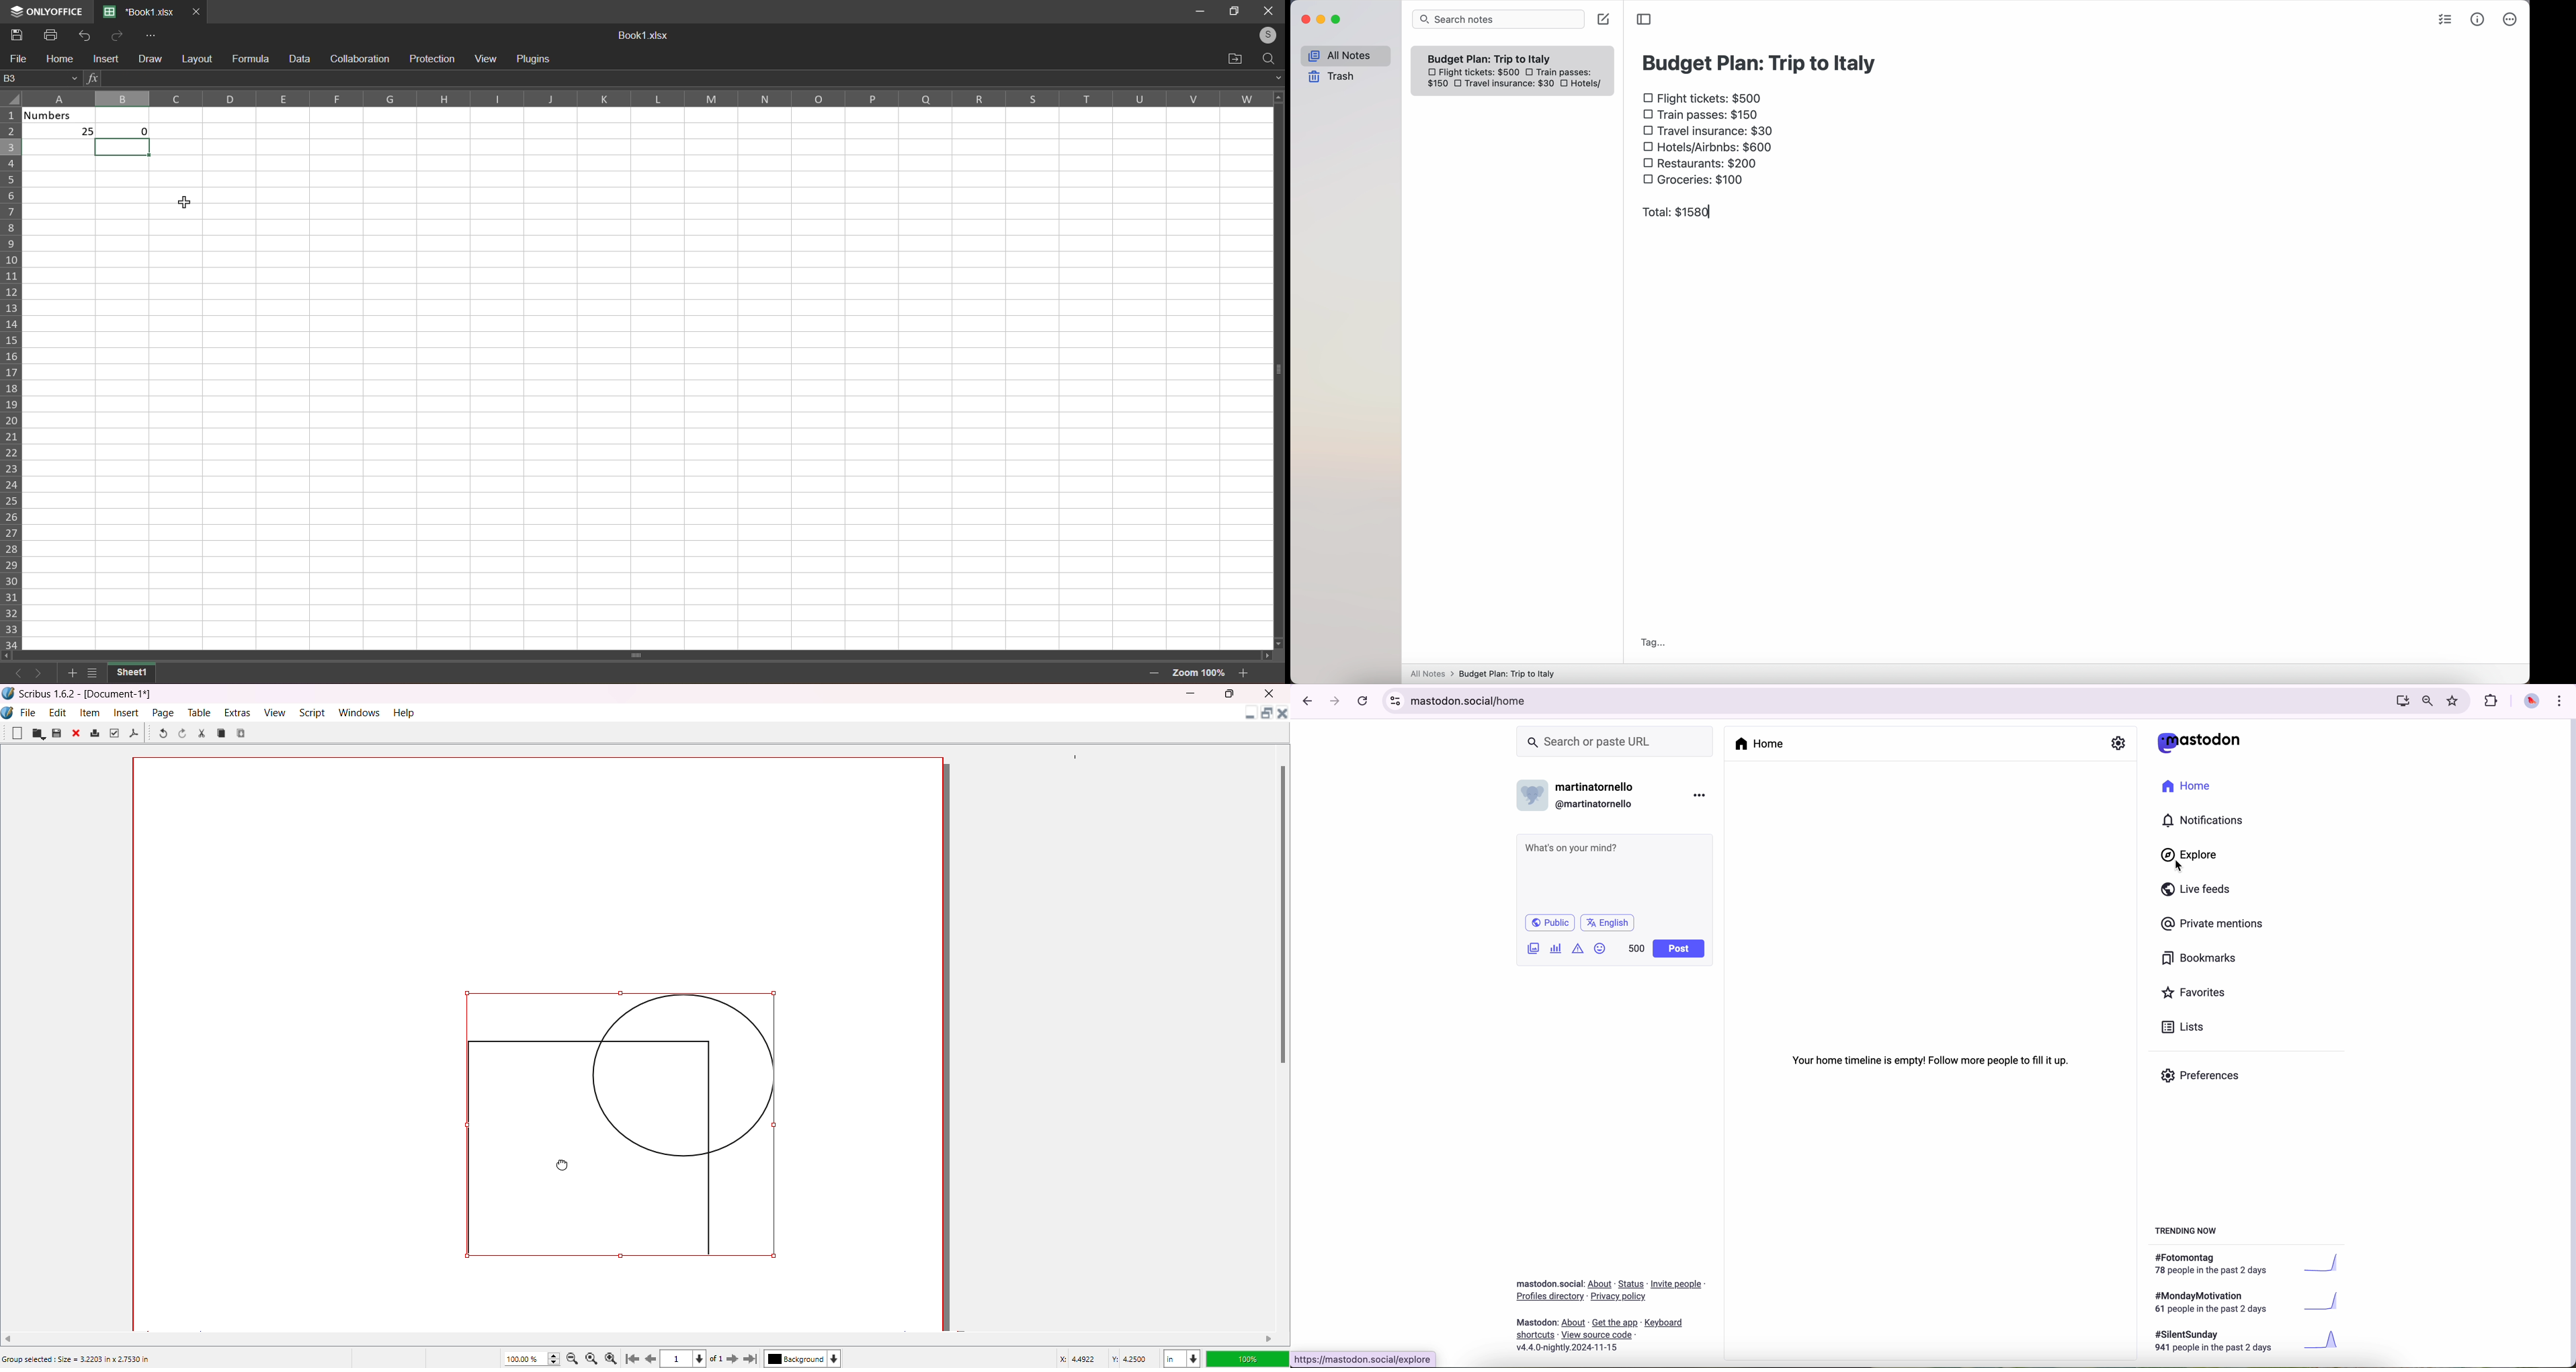 Image resolution: width=2576 pixels, height=1372 pixels. Describe the element at coordinates (488, 58) in the screenshot. I see `view` at that location.